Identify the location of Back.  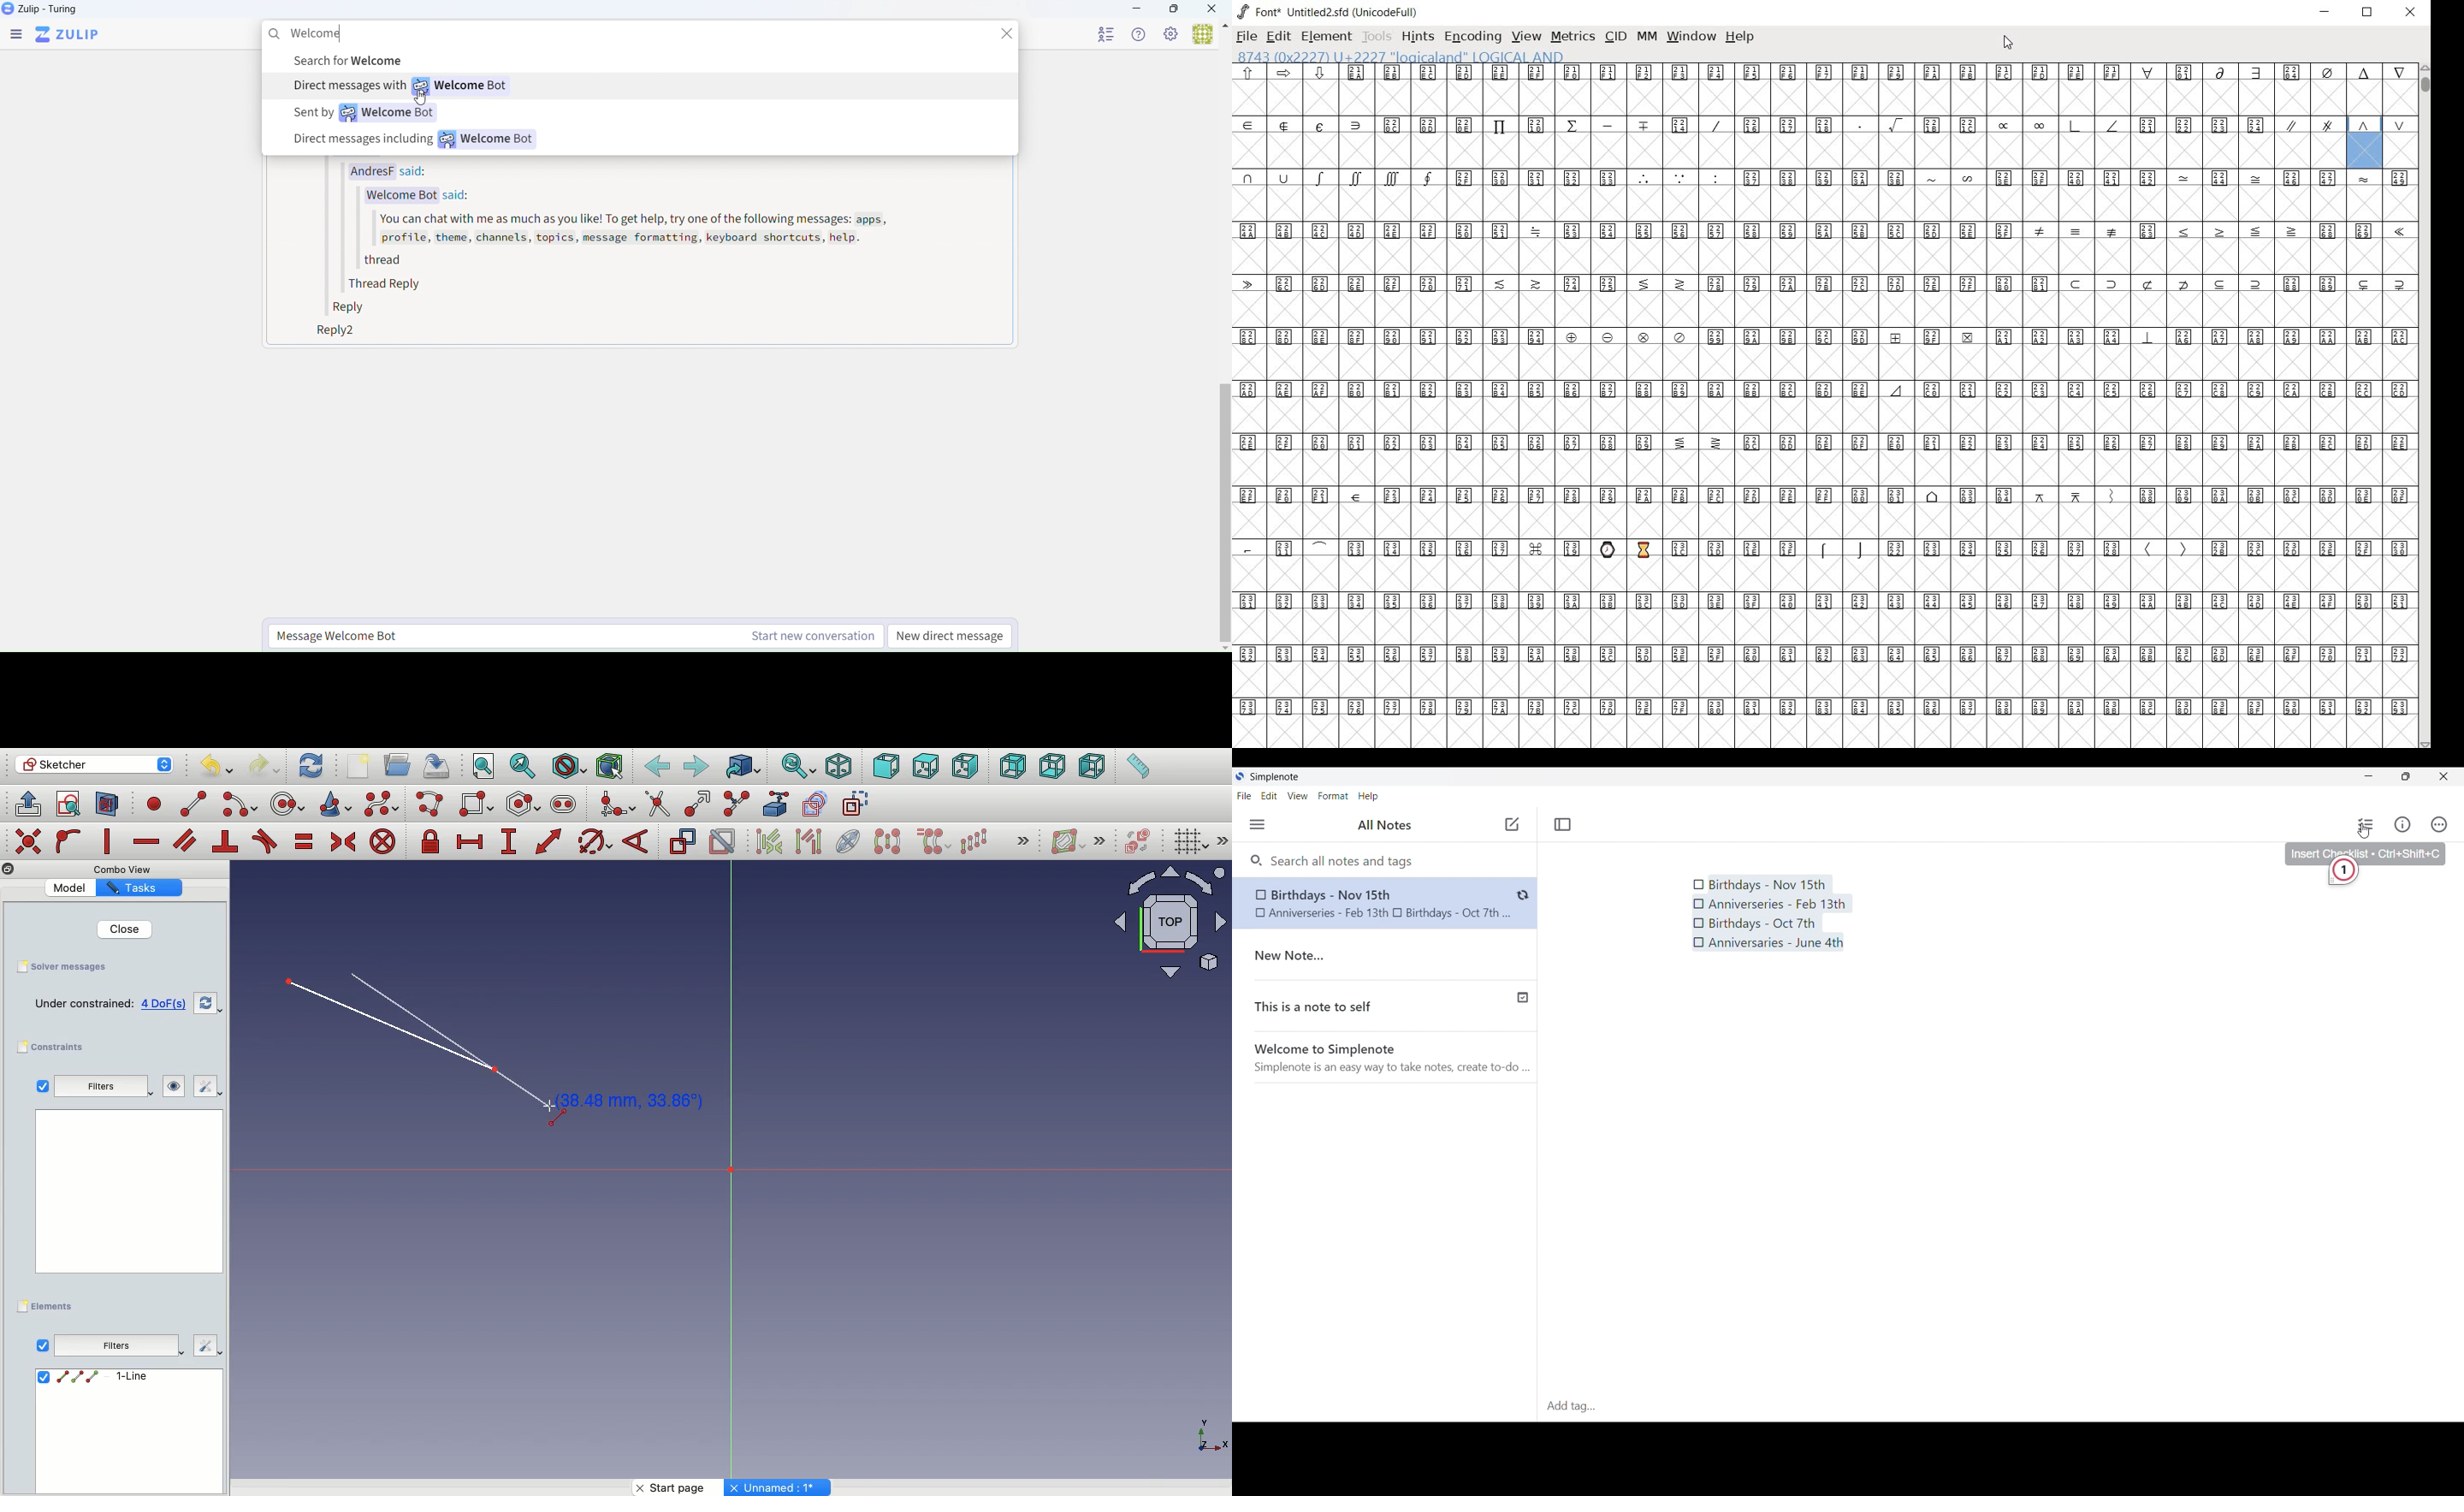
(656, 768).